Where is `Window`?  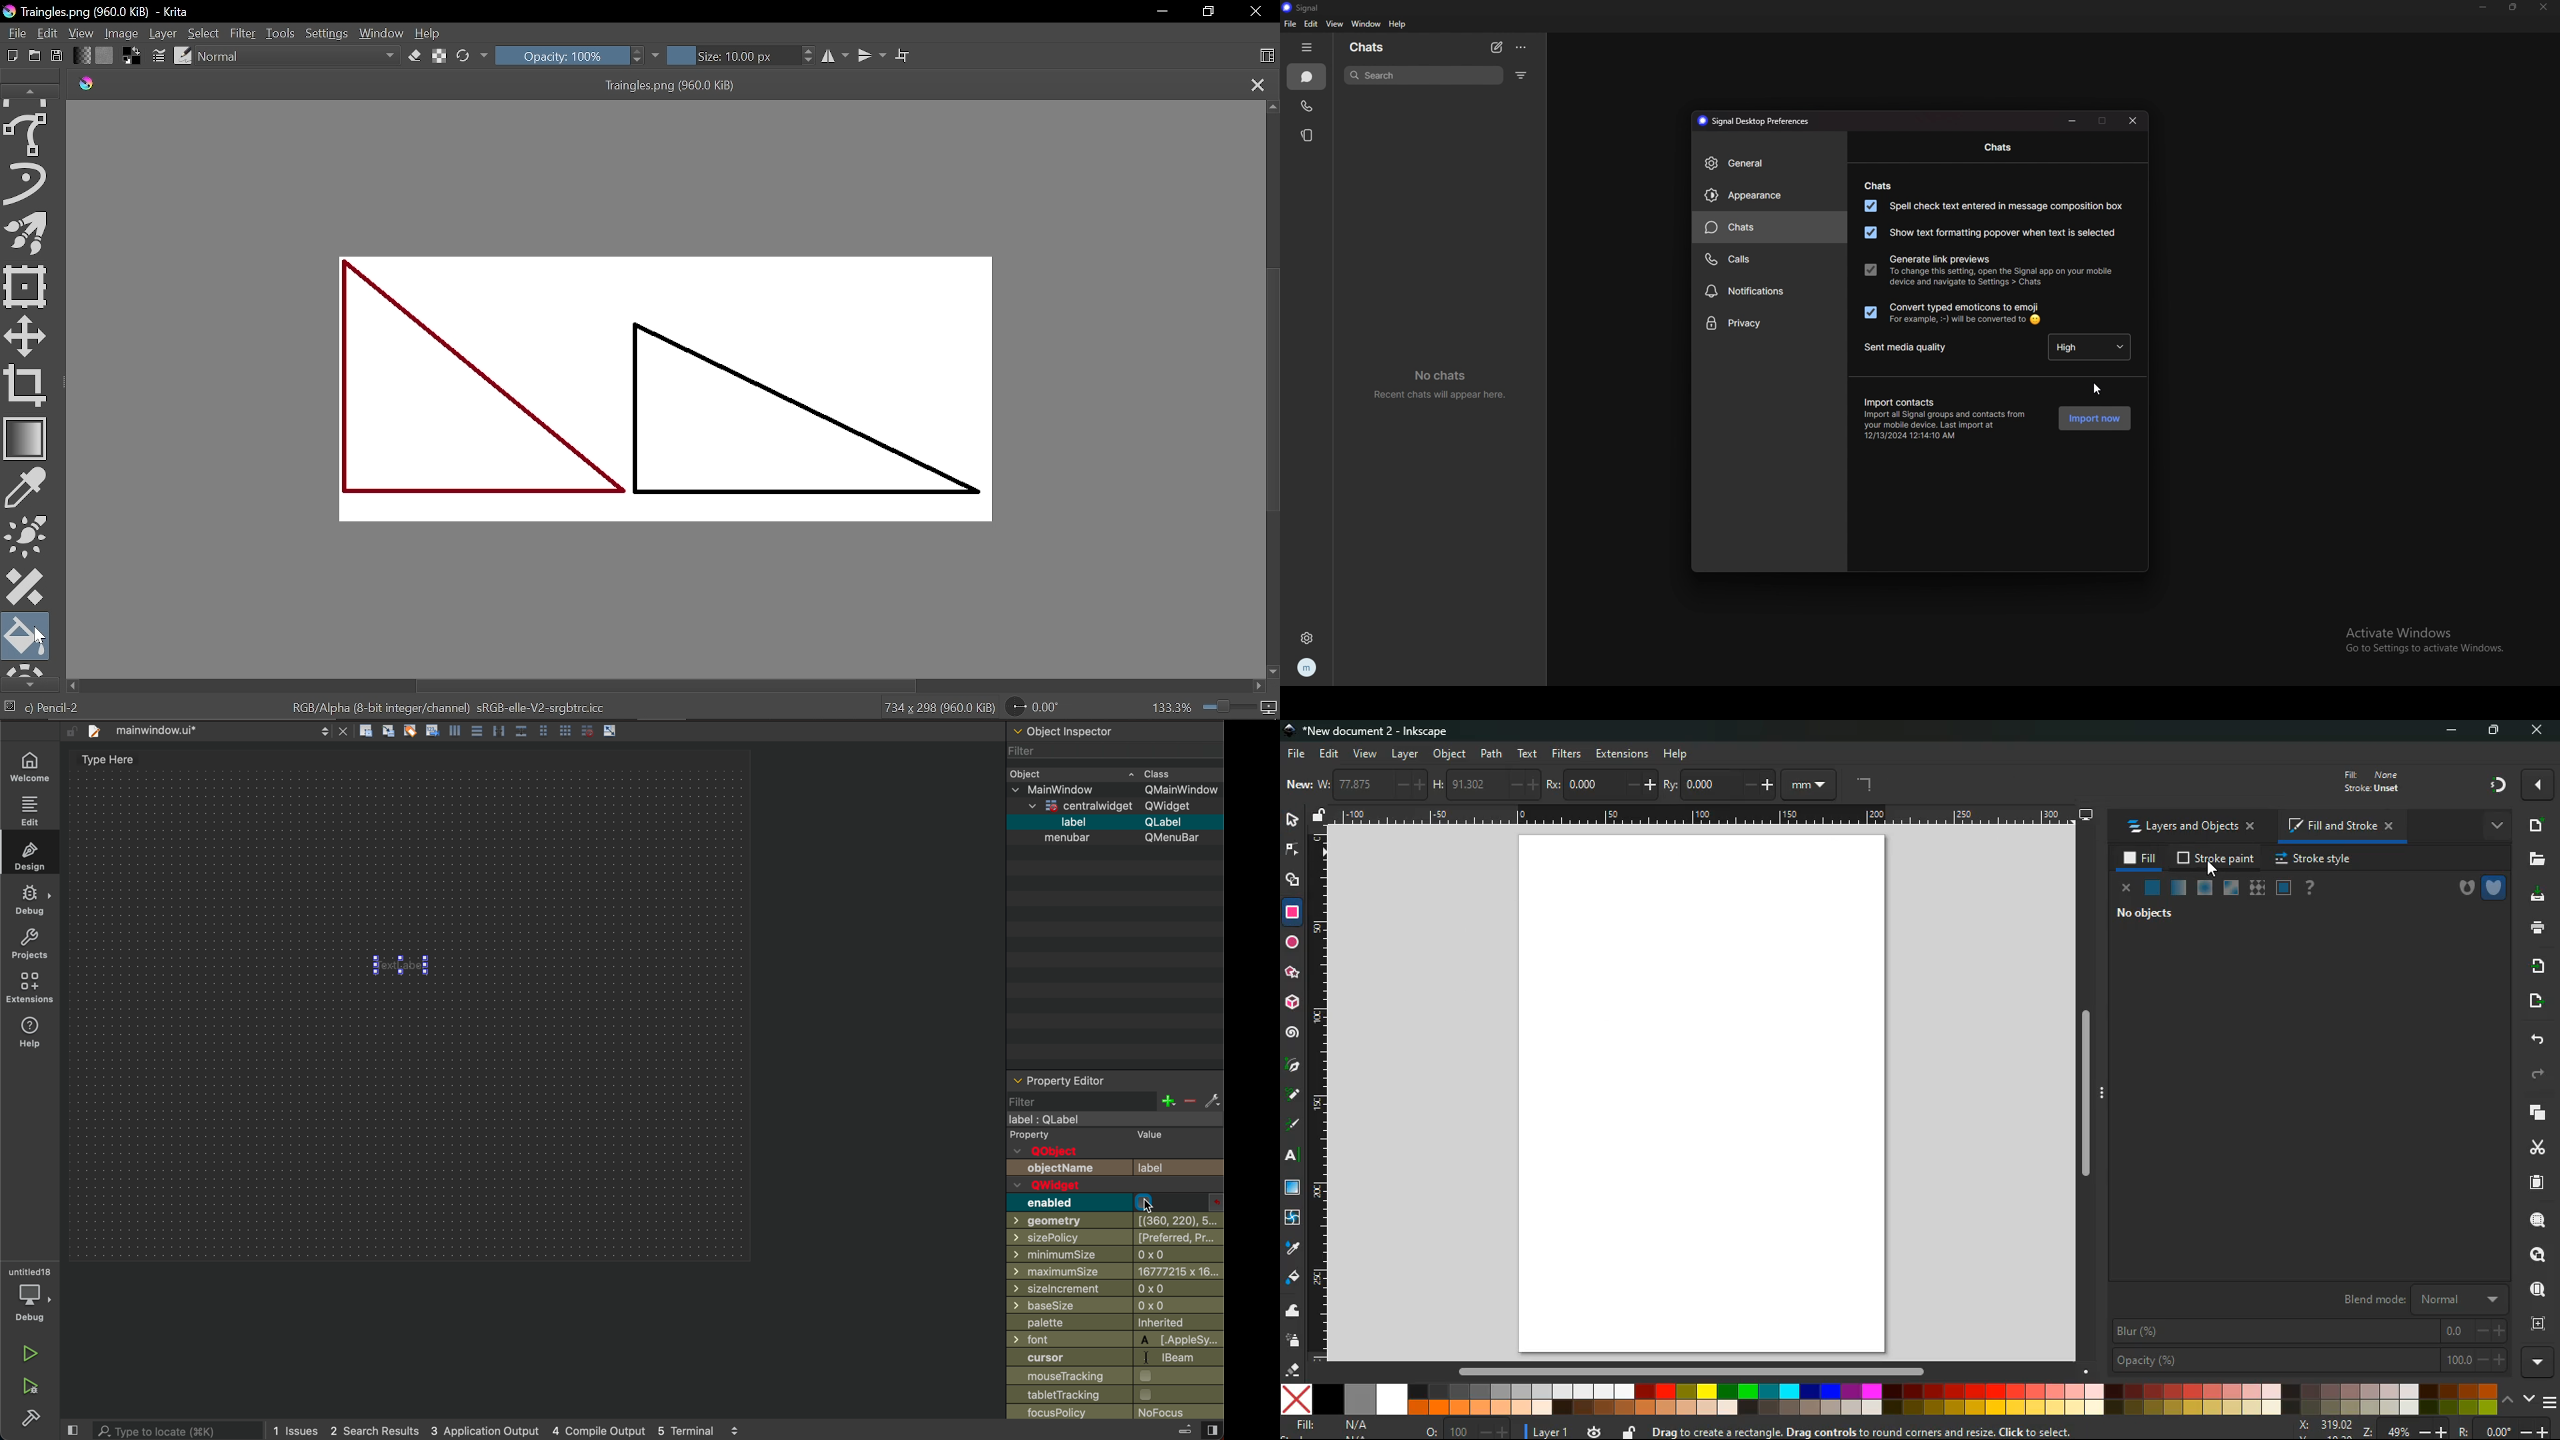
Window is located at coordinates (382, 35).